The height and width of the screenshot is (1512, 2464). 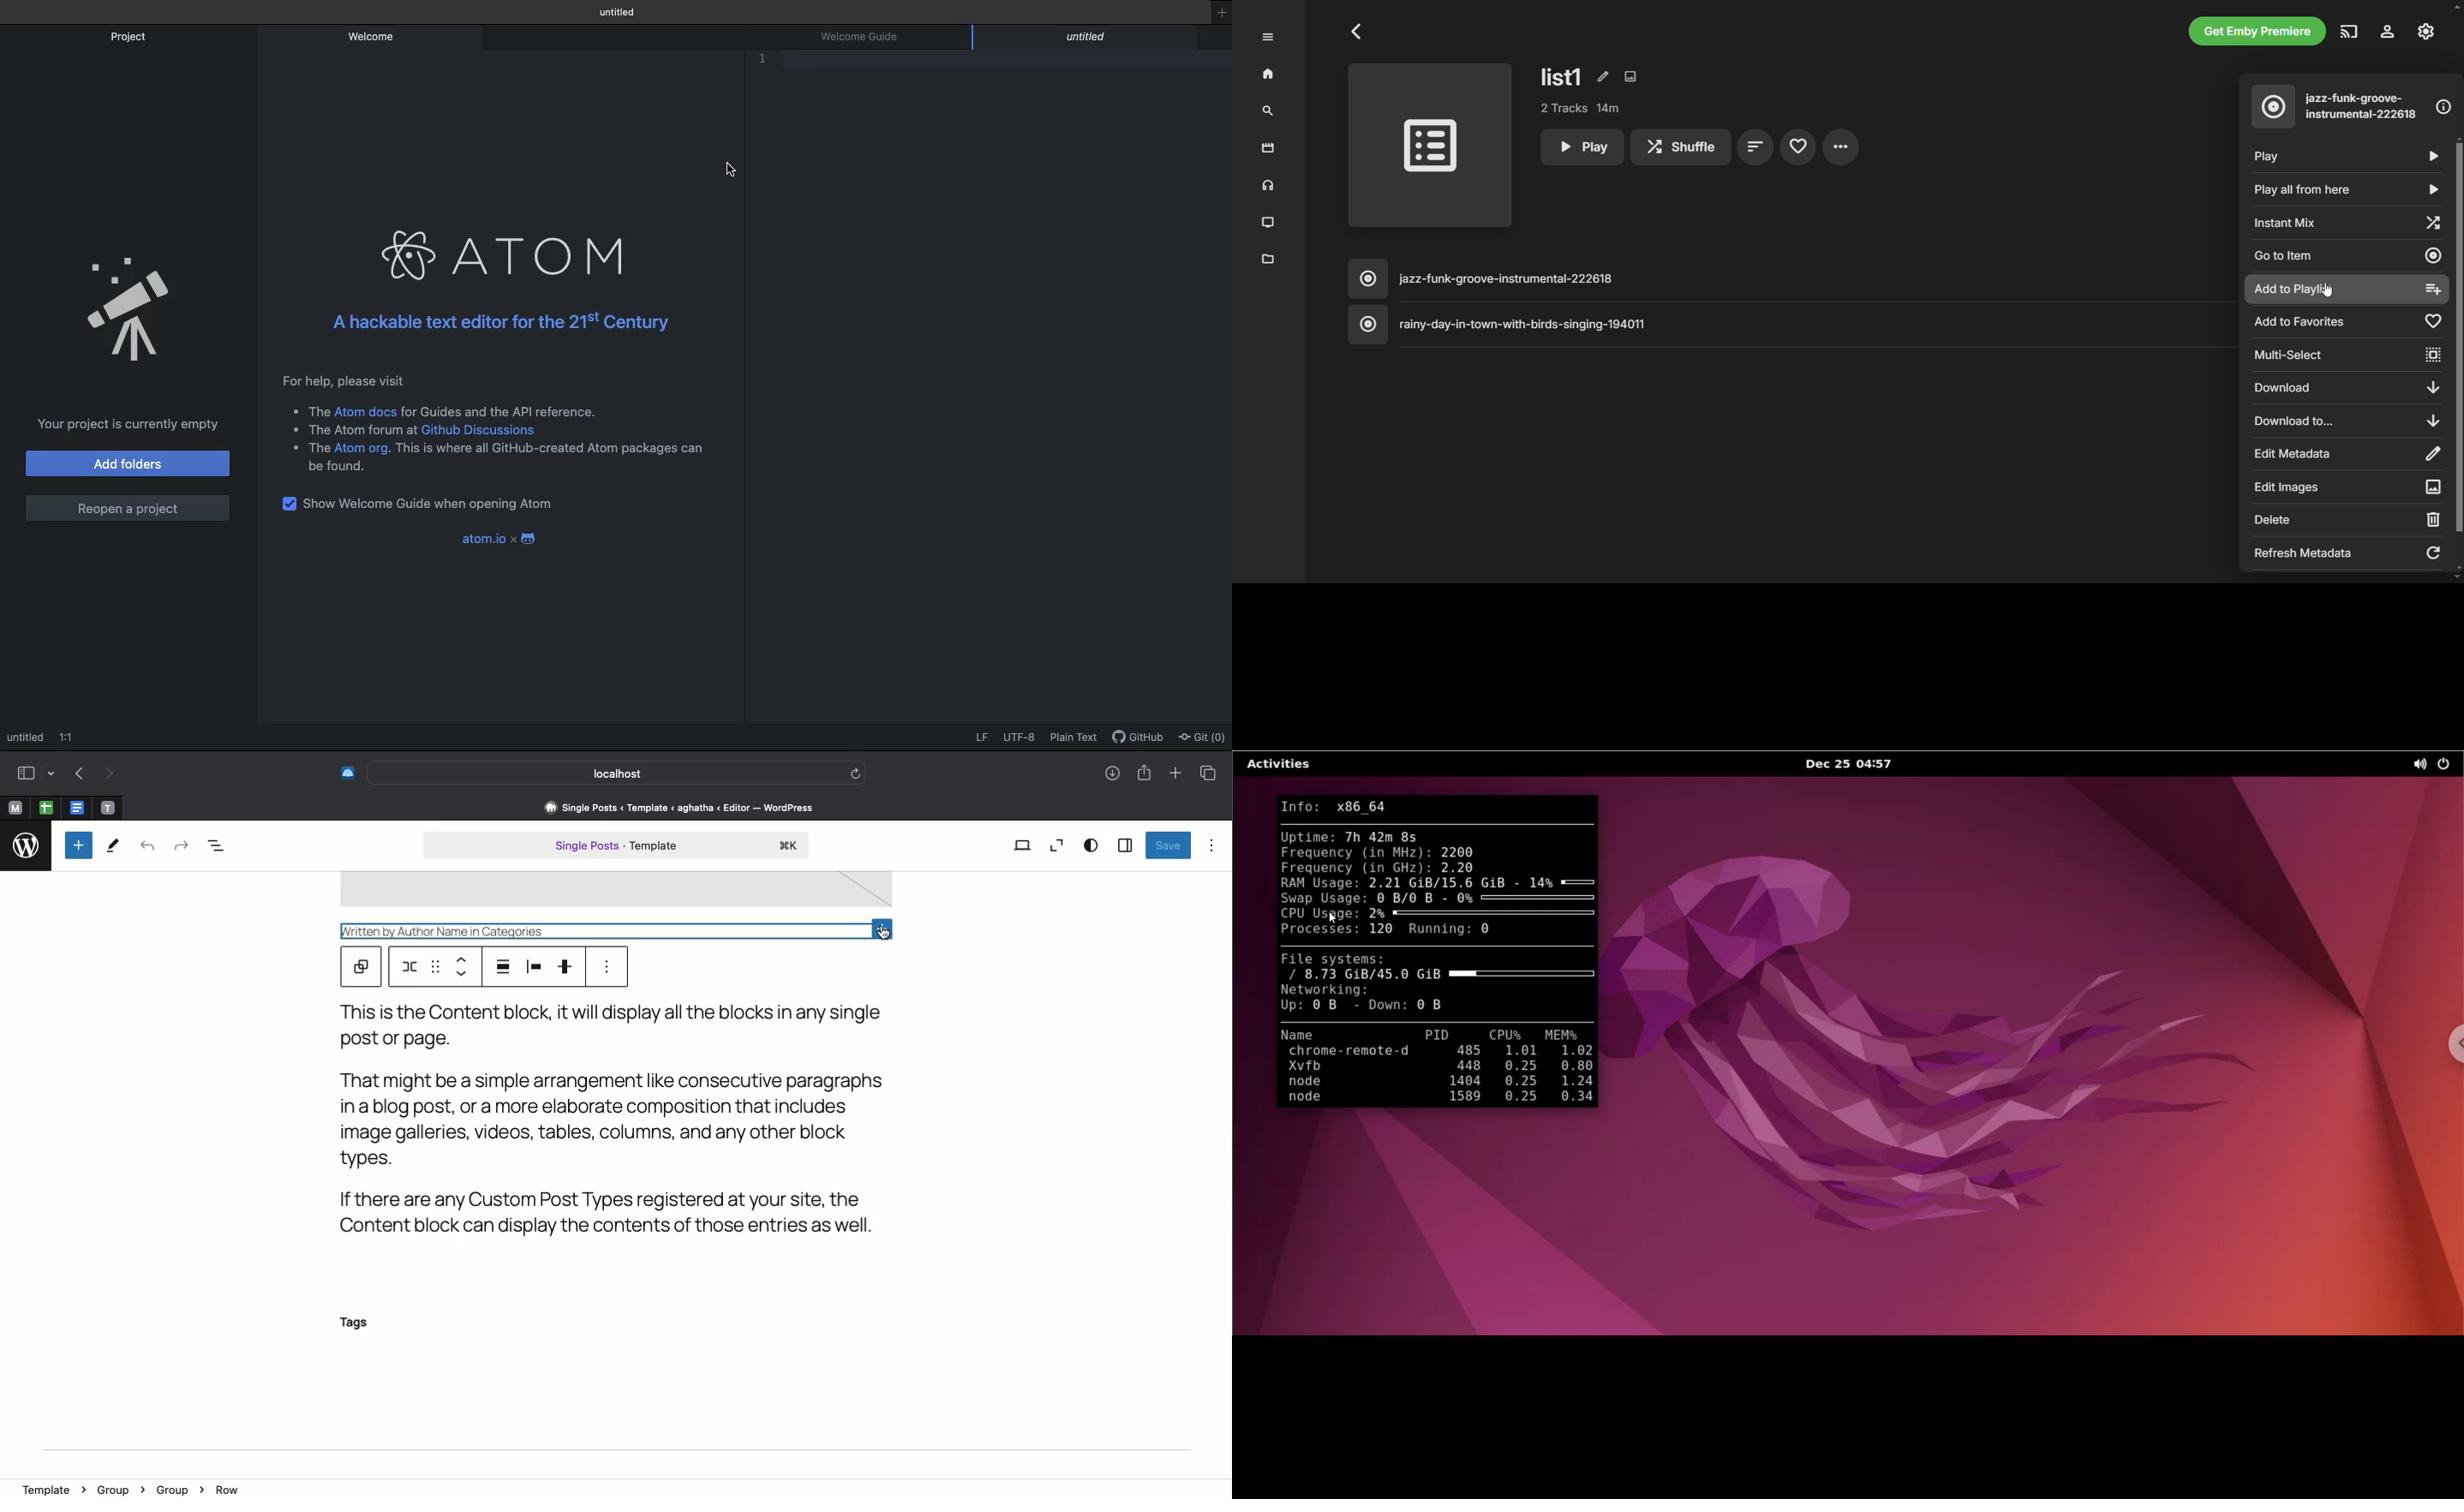 What do you see at coordinates (1790, 279) in the screenshot?
I see `music title` at bounding box center [1790, 279].